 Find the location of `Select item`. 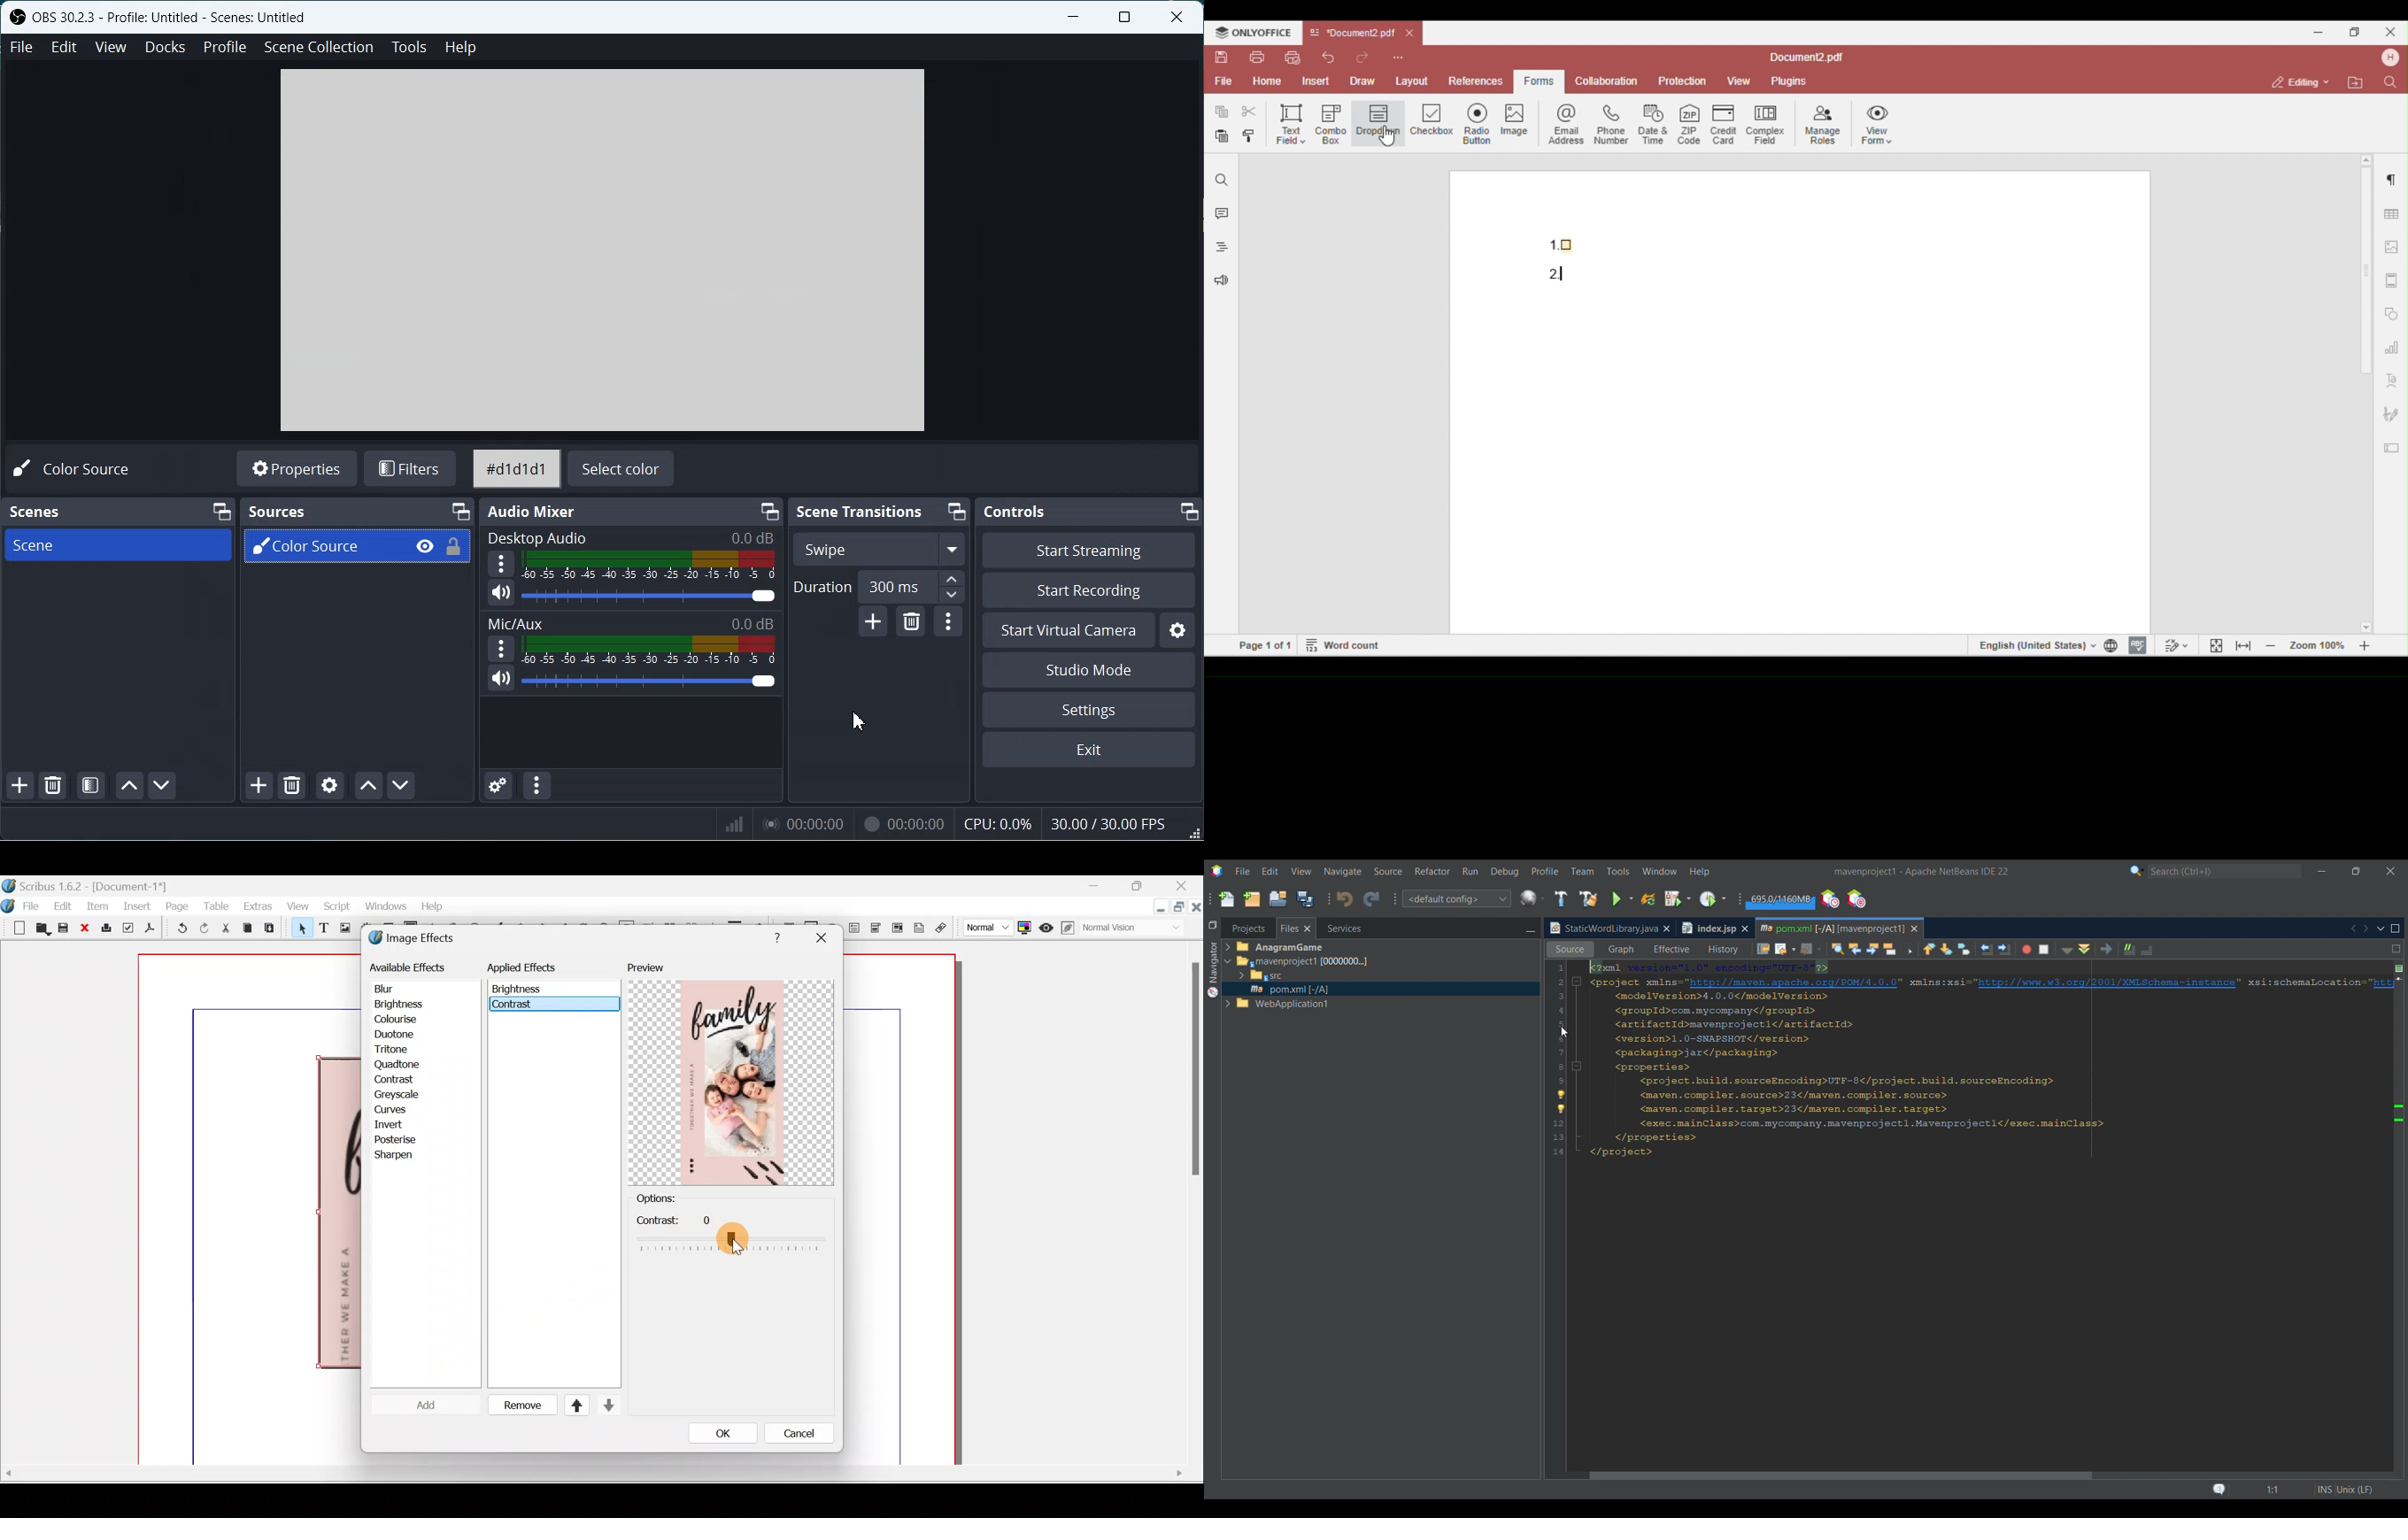

Select item is located at coordinates (299, 930).